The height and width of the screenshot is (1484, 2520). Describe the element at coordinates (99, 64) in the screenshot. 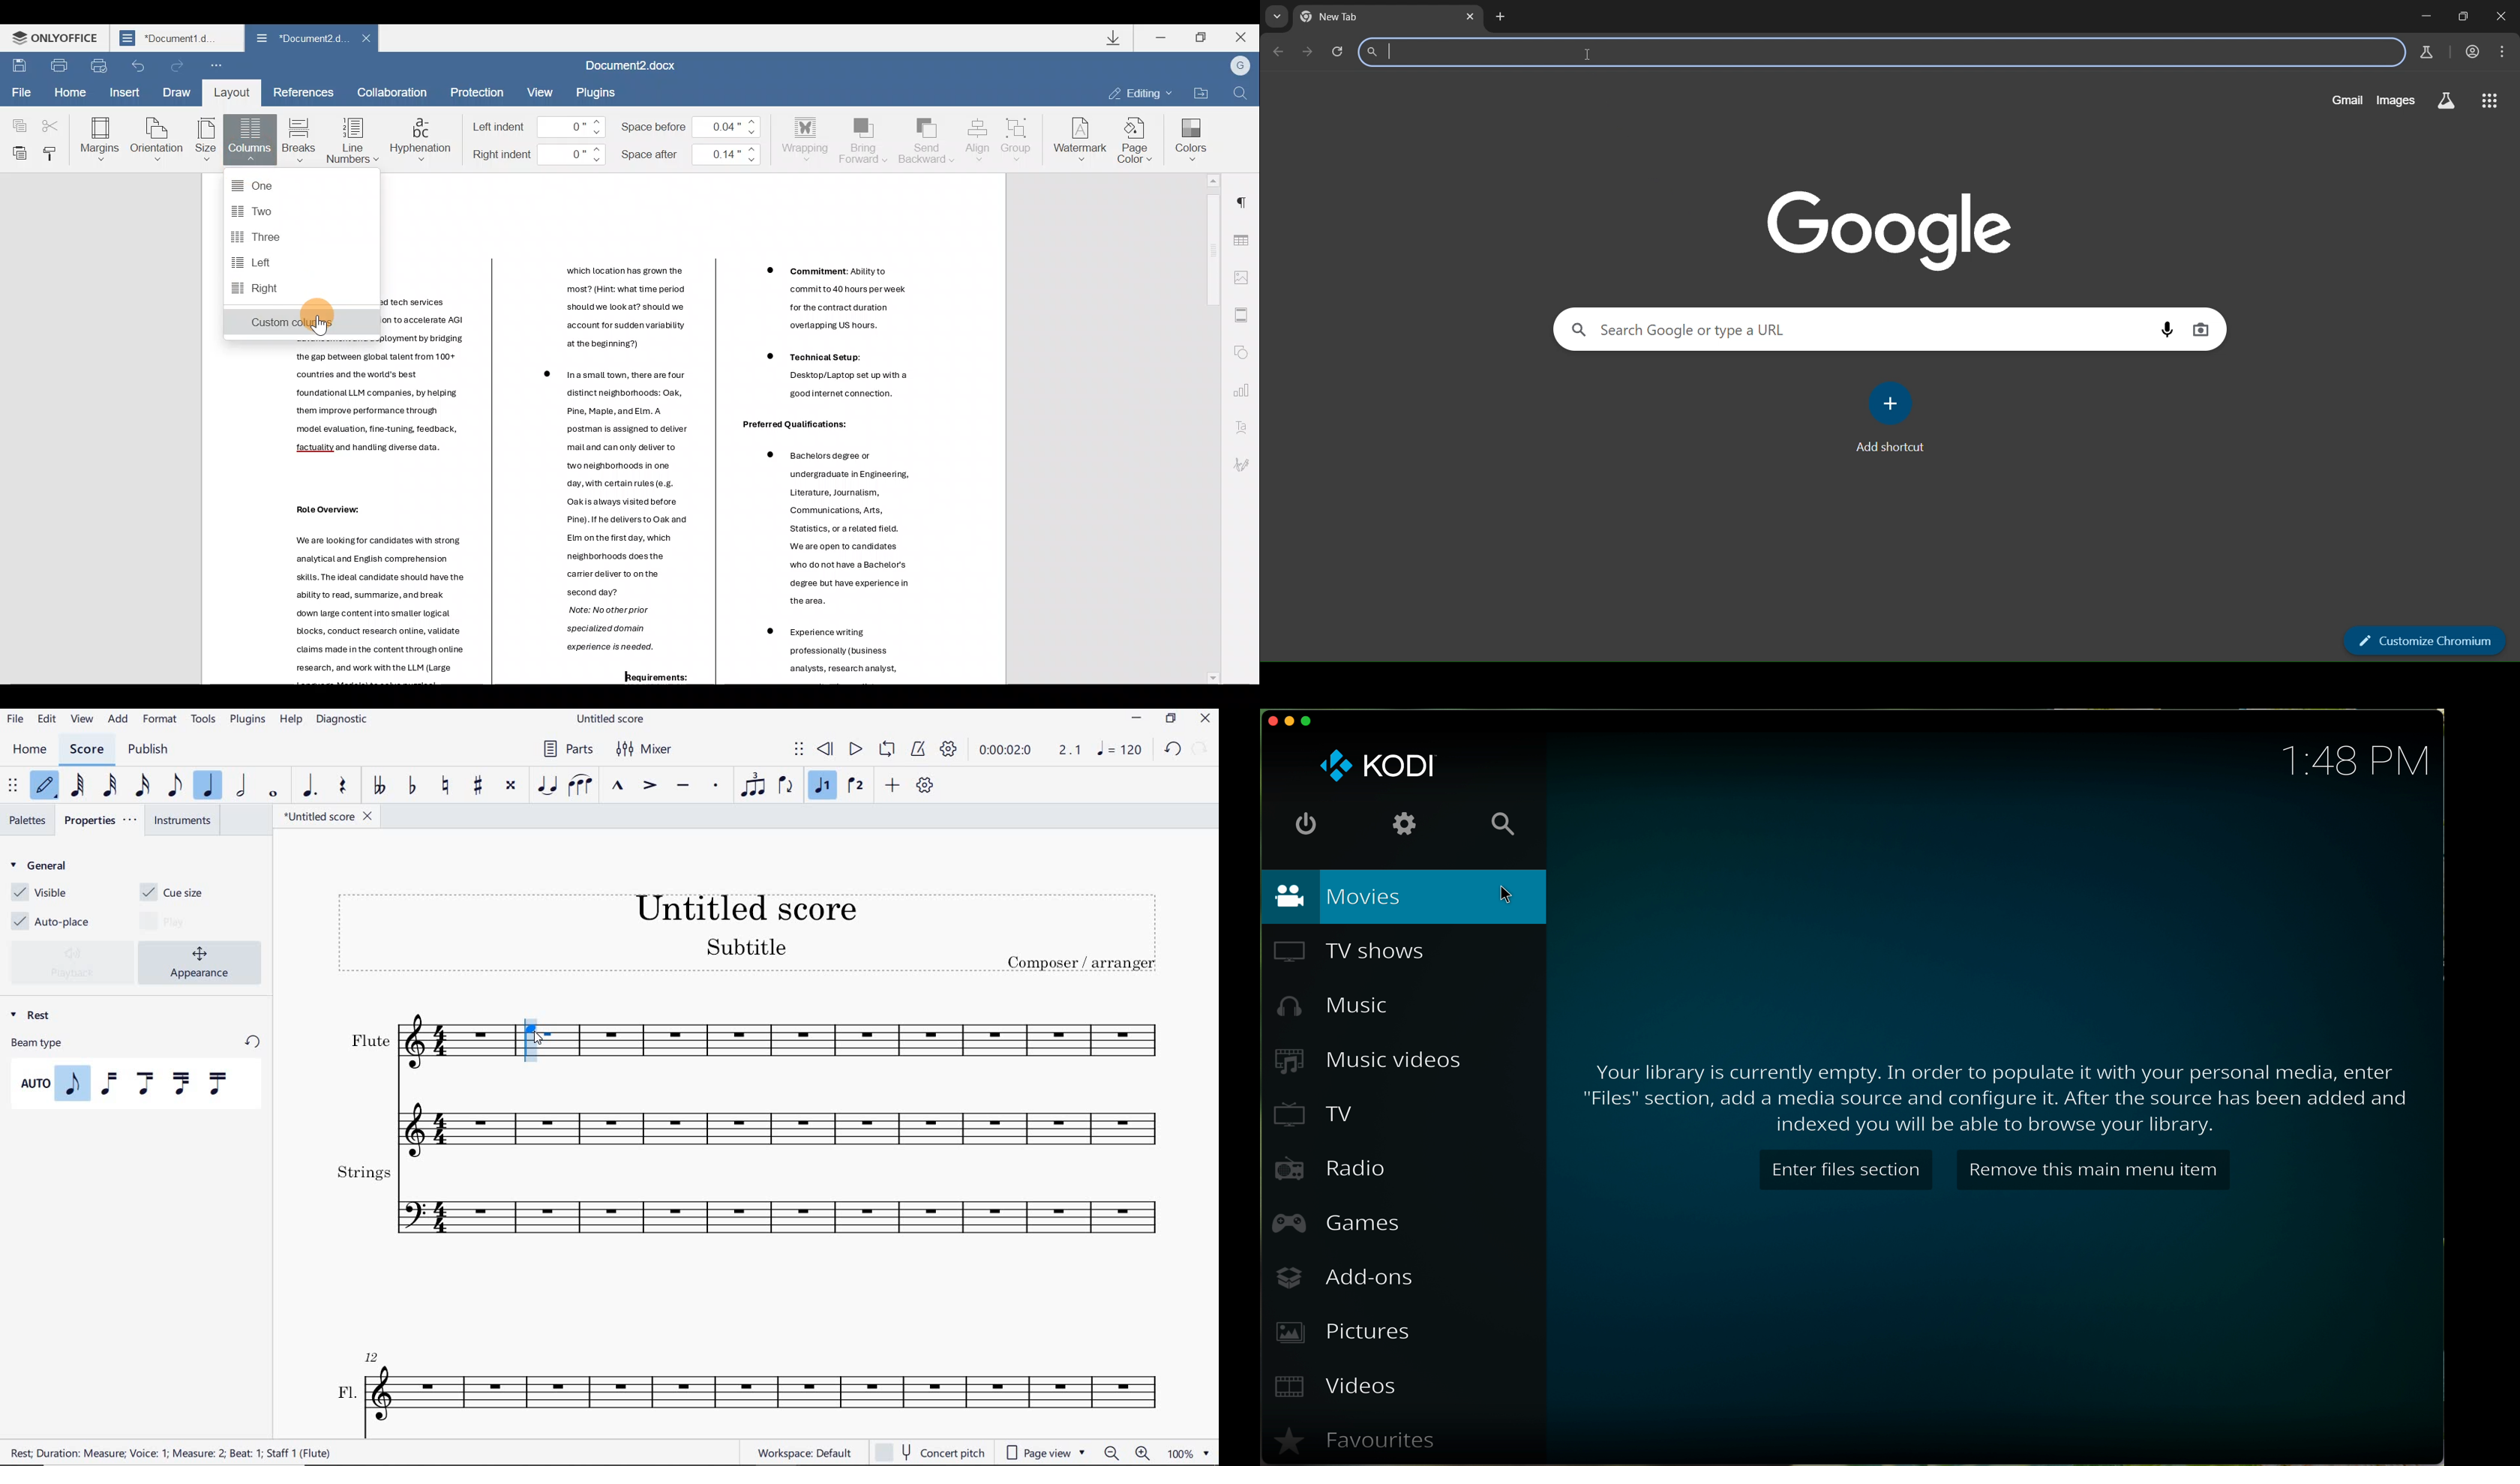

I see `Quick print` at that location.